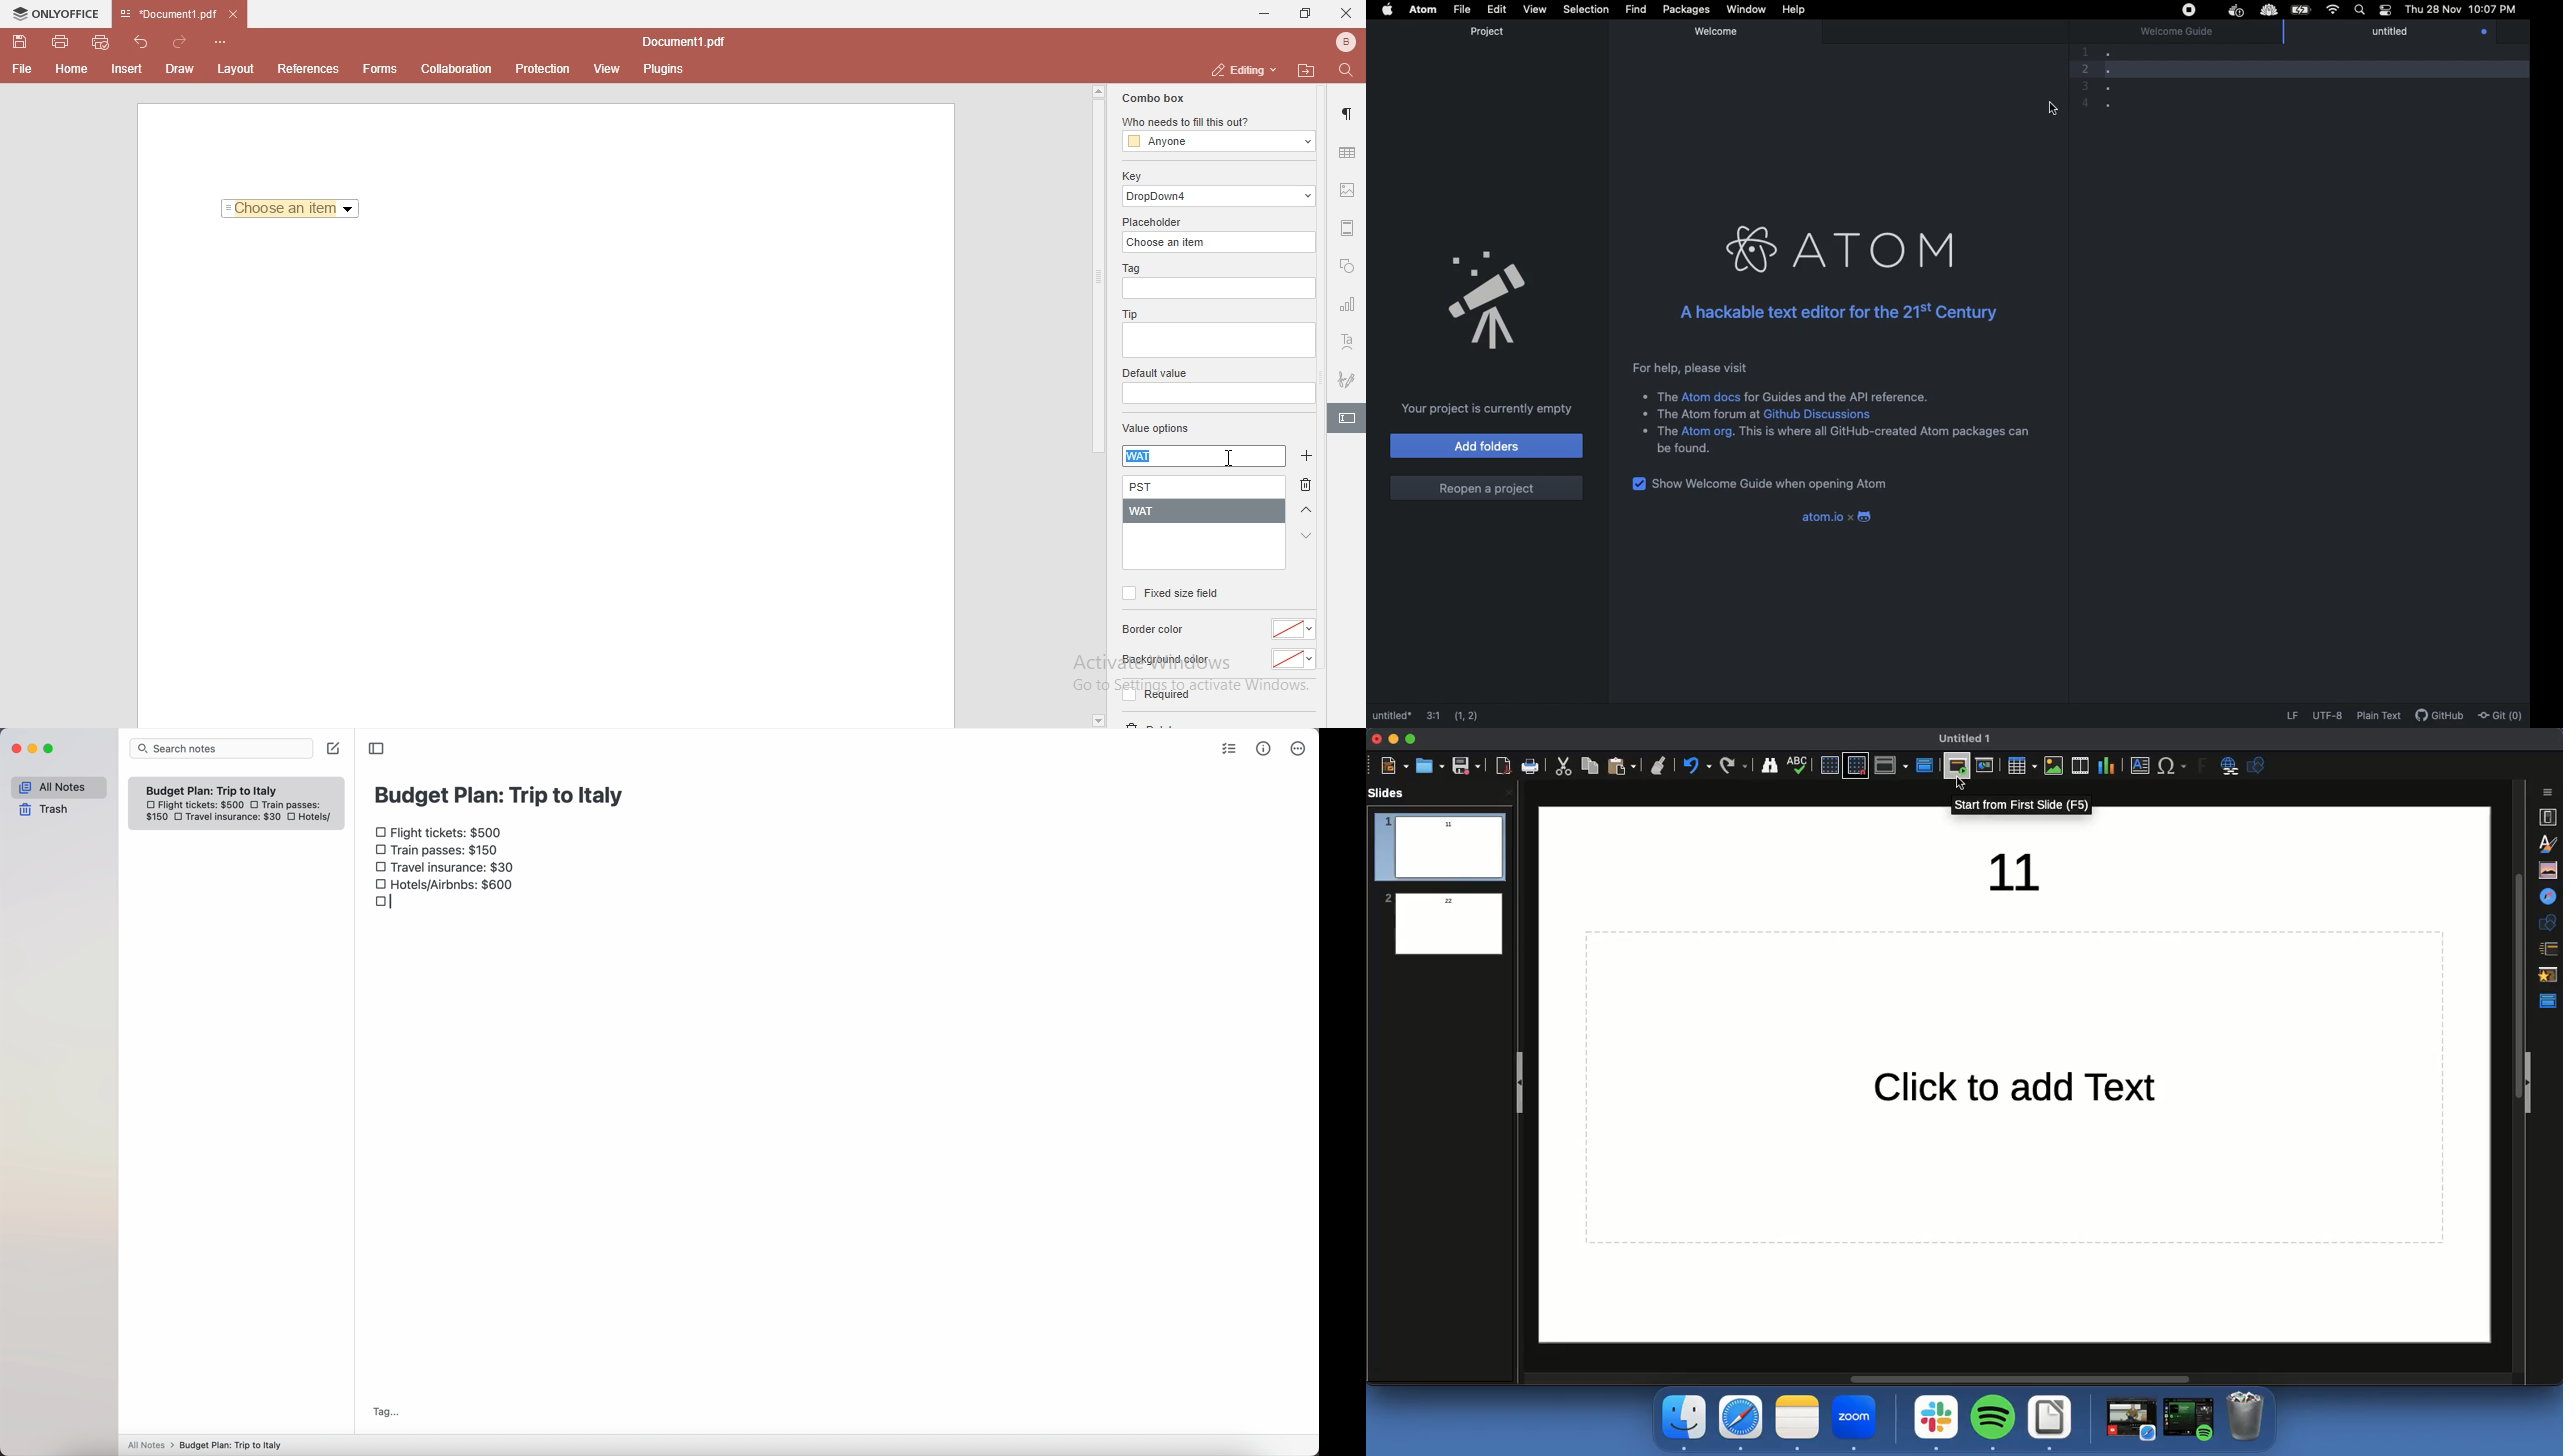 The image size is (2576, 1456). I want to click on Spotify window, so click(2190, 1419).